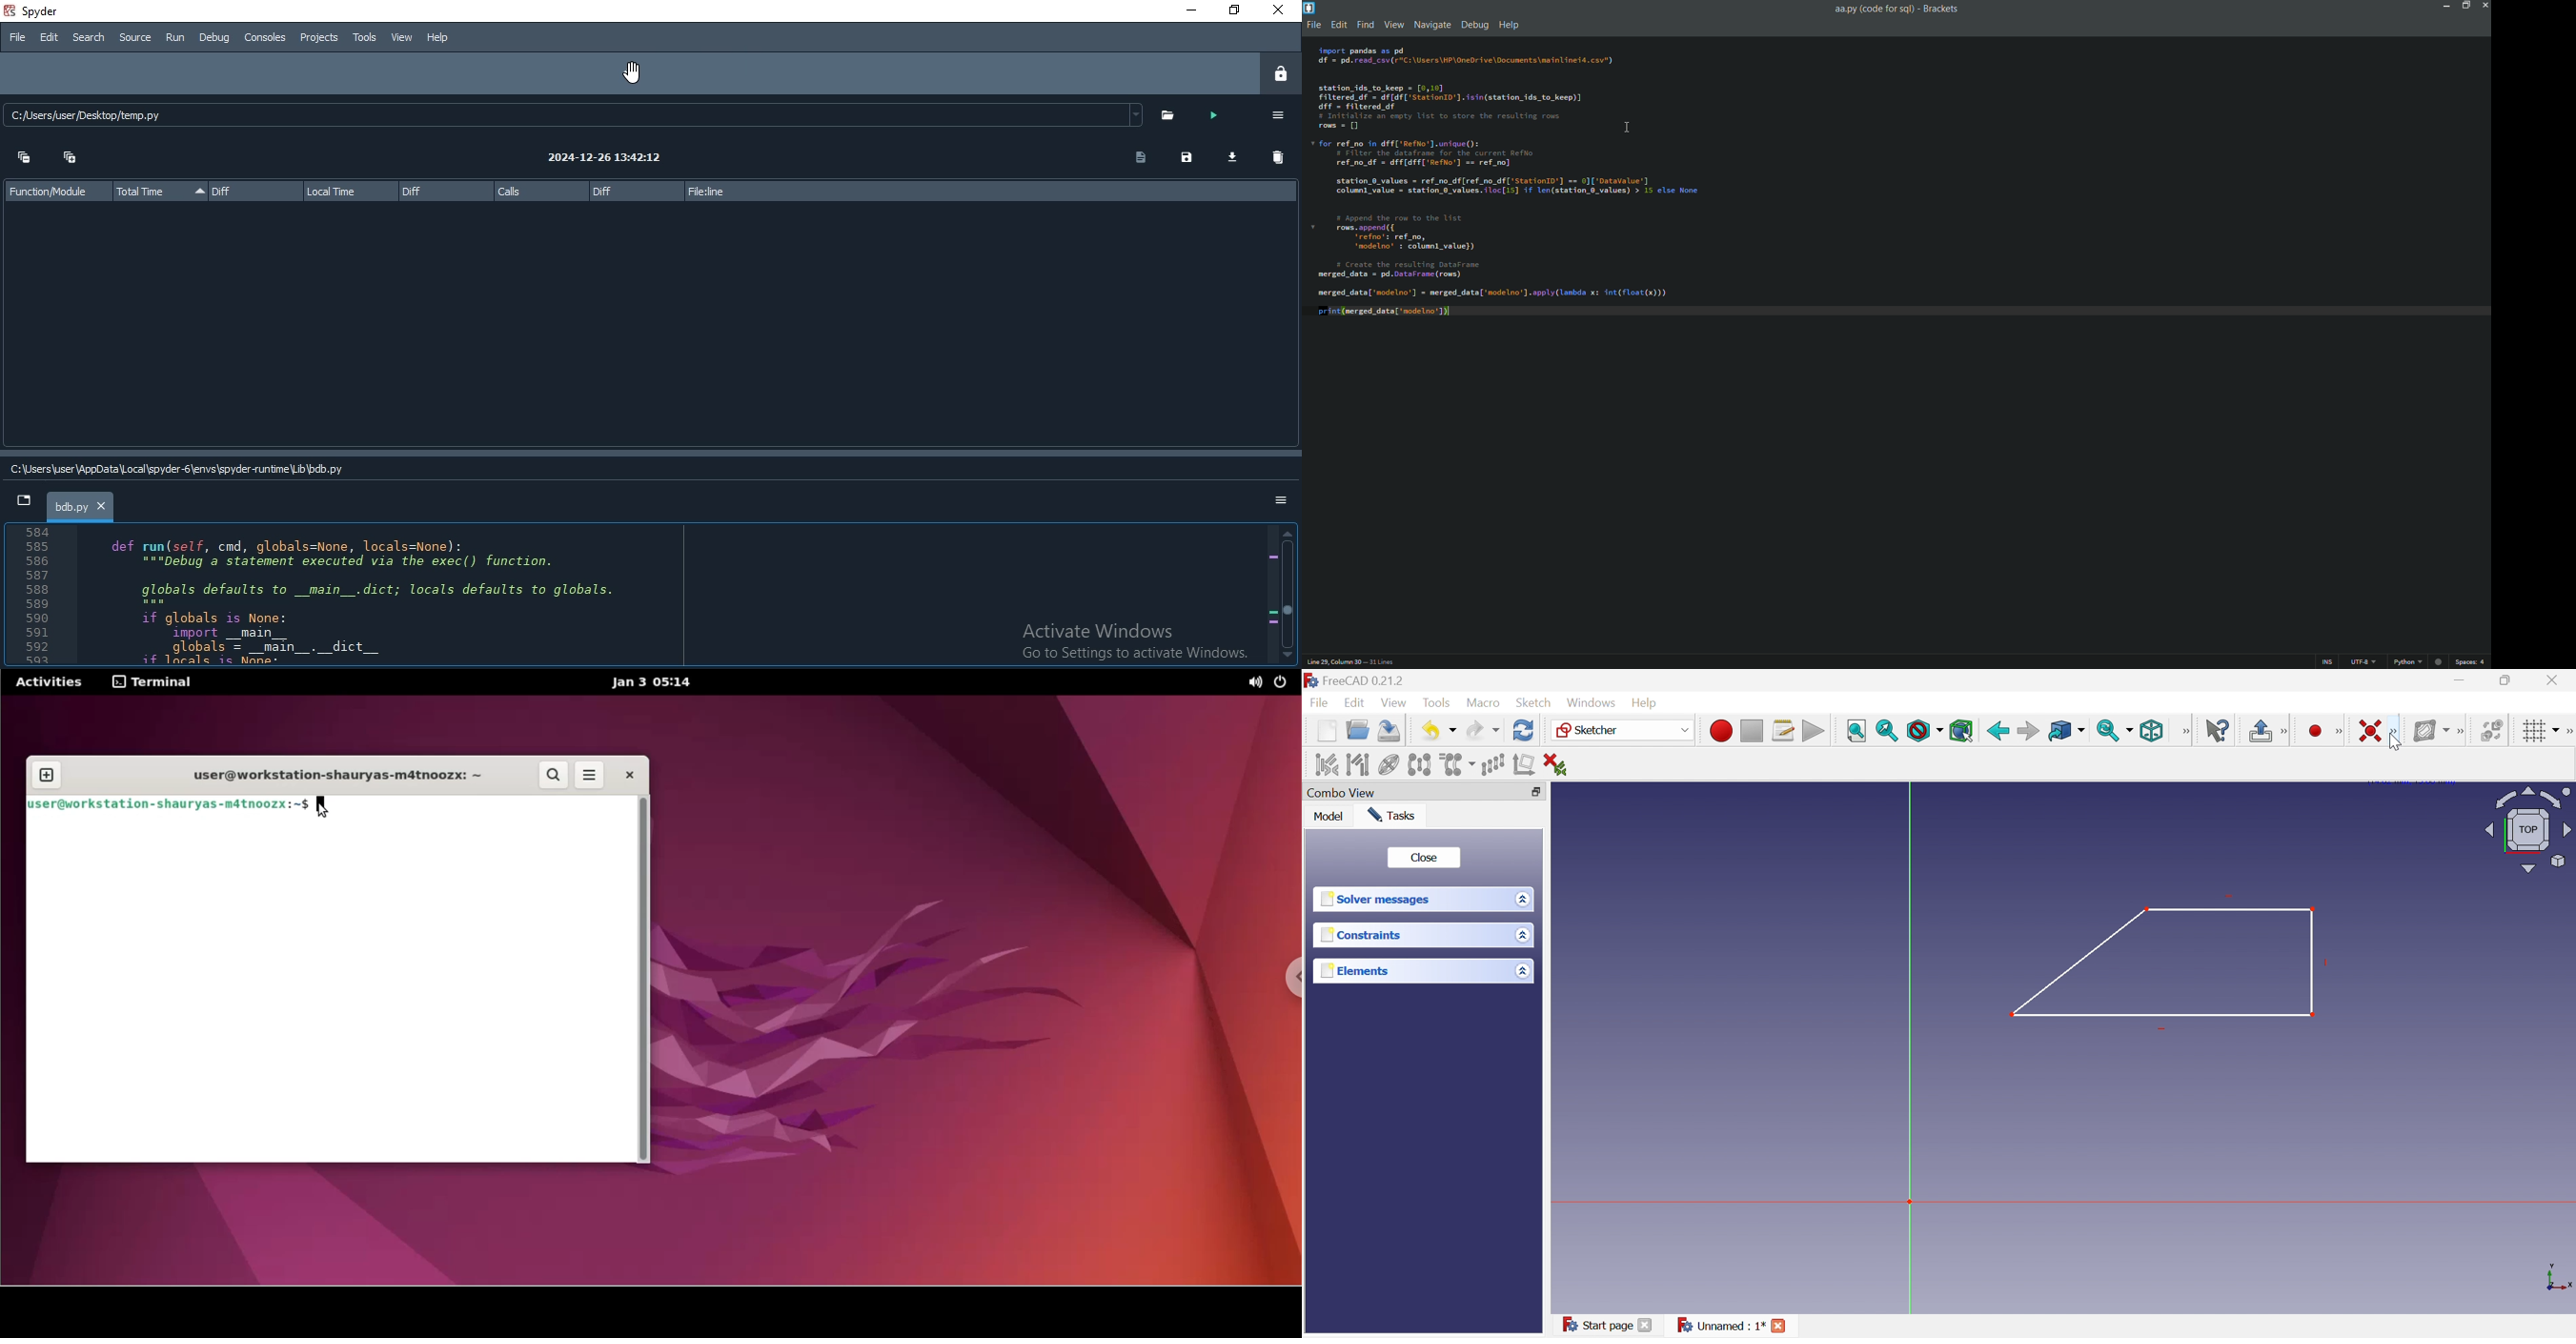 The width and height of the screenshot is (2576, 1344). I want to click on What's this?, so click(2217, 729).